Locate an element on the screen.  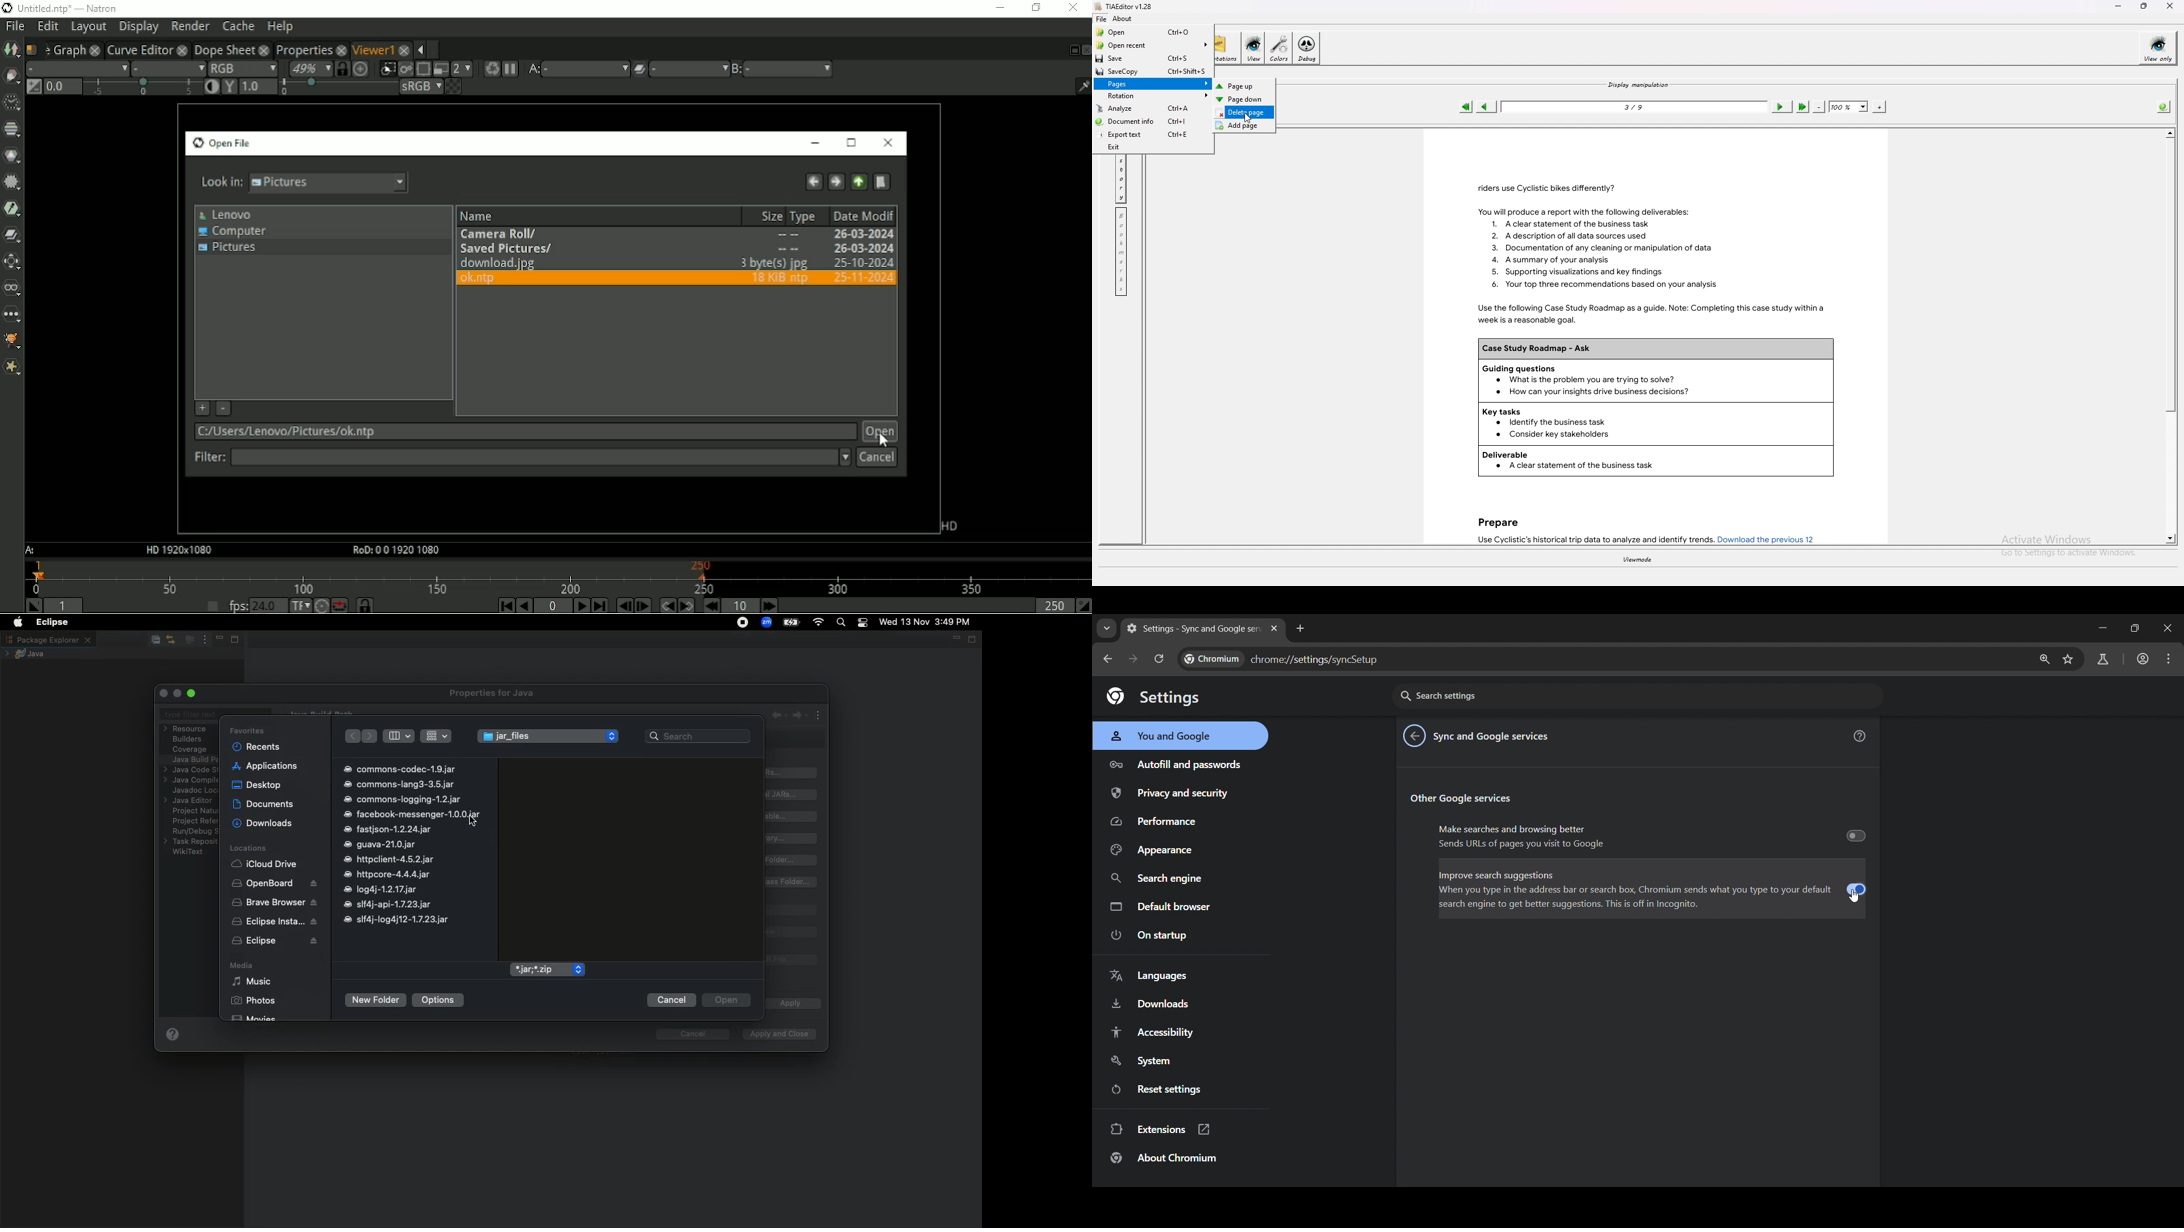
go back is located at coordinates (1416, 736).